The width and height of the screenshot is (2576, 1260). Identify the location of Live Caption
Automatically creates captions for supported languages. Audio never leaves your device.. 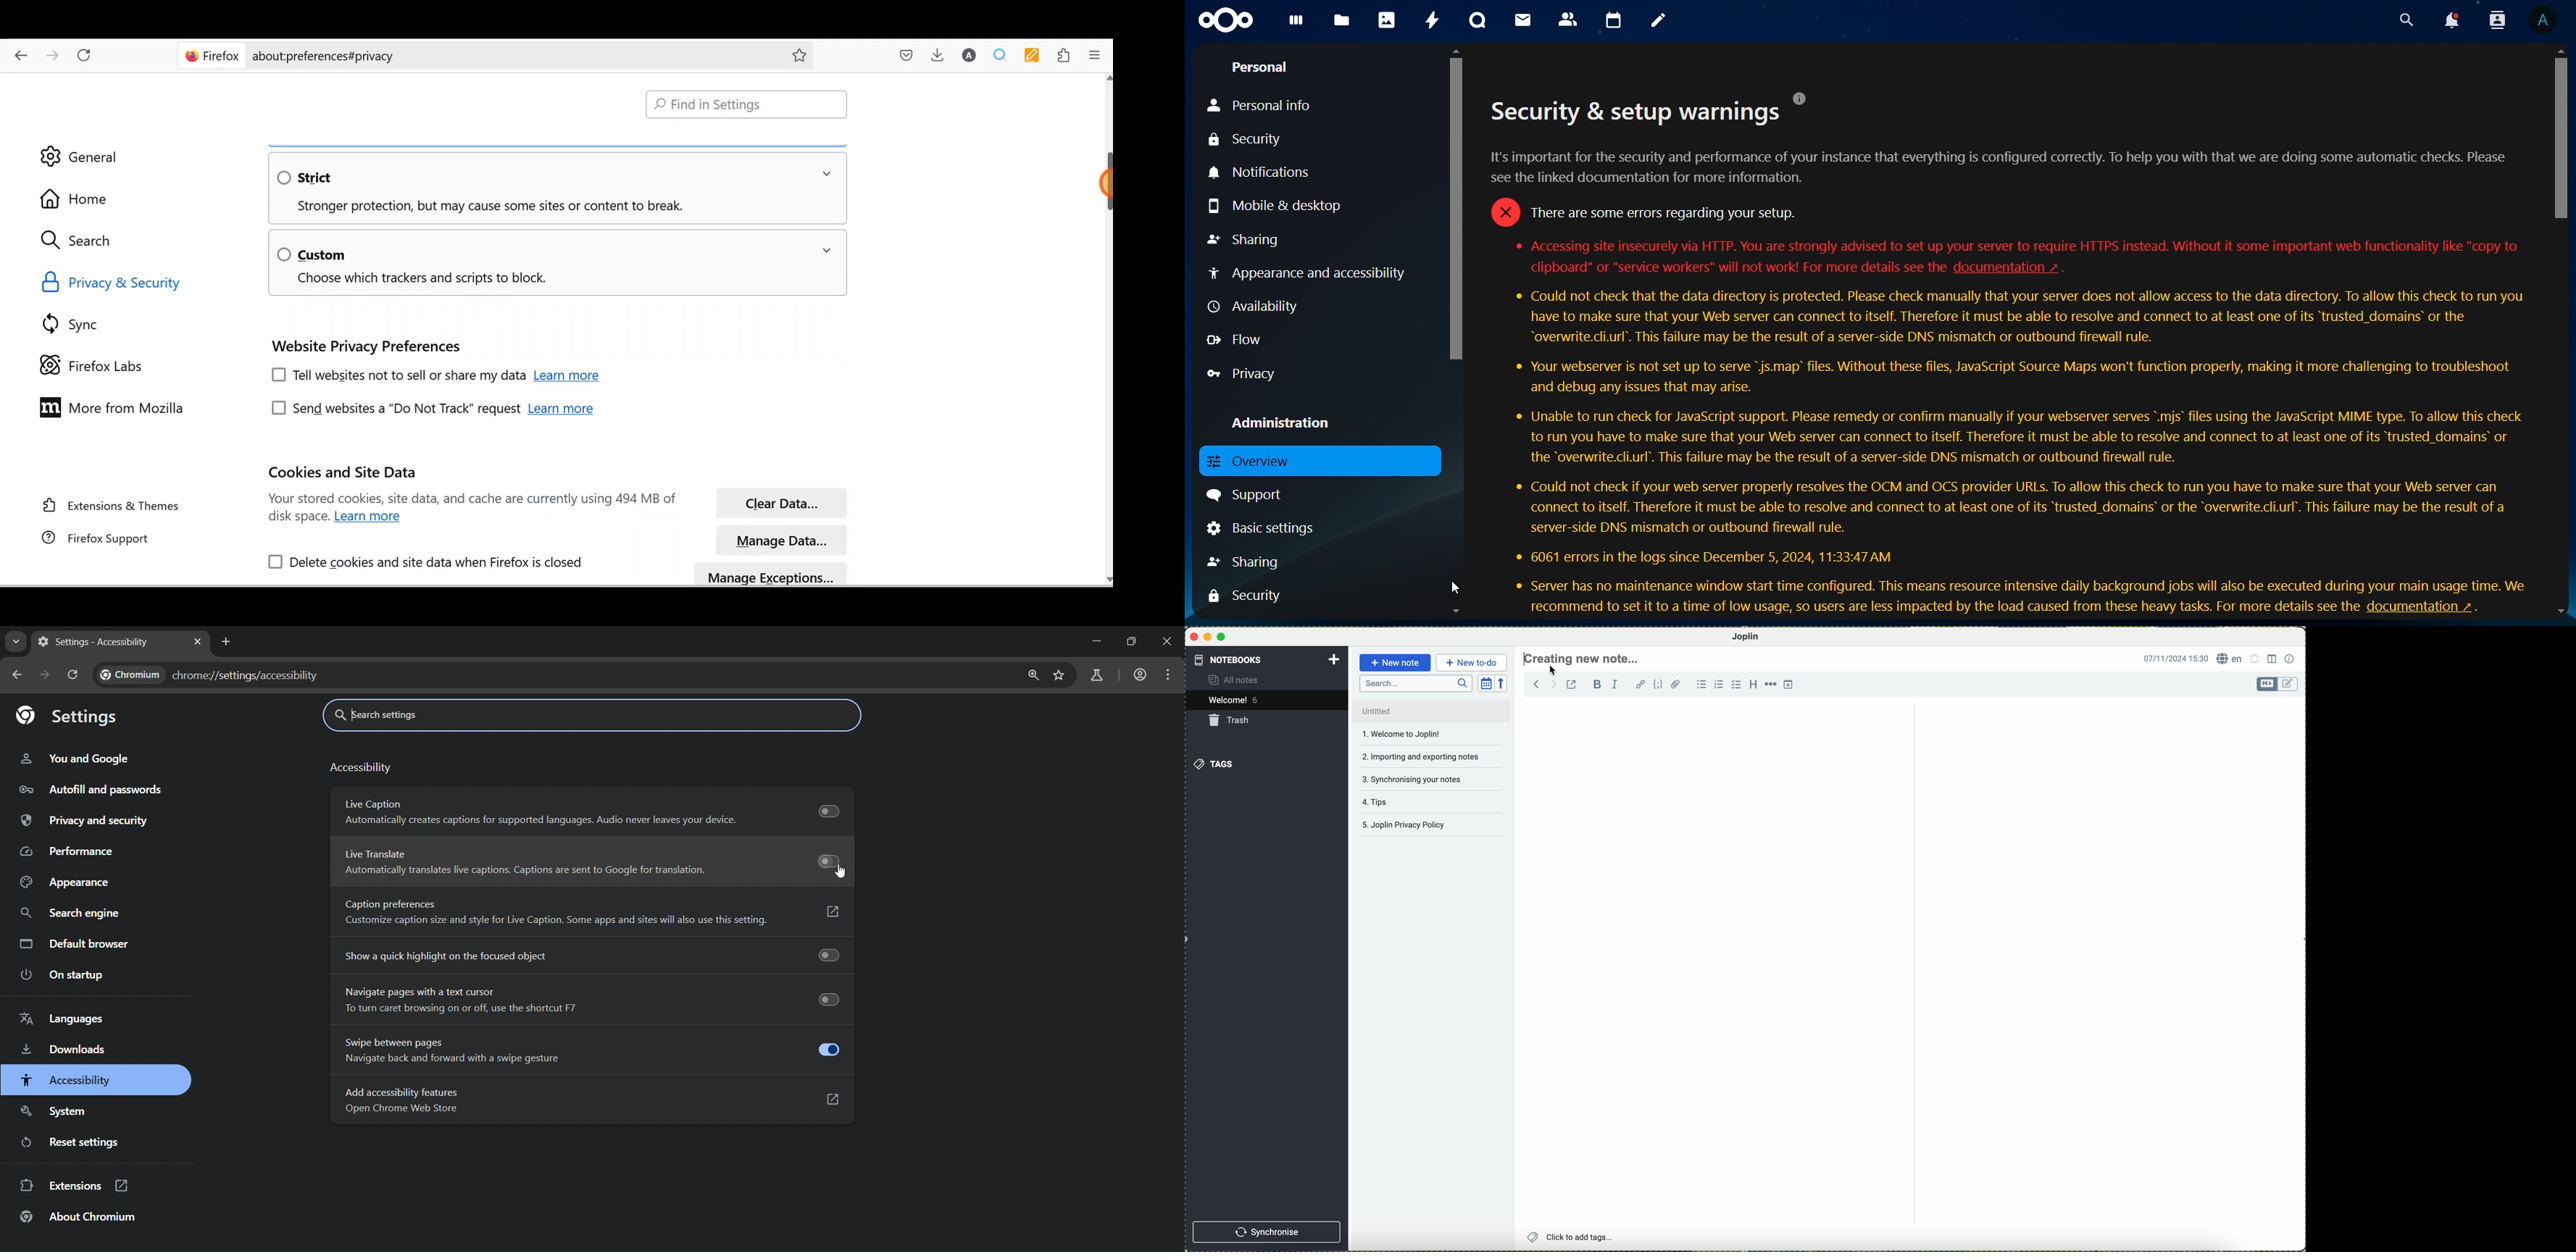
(535, 812).